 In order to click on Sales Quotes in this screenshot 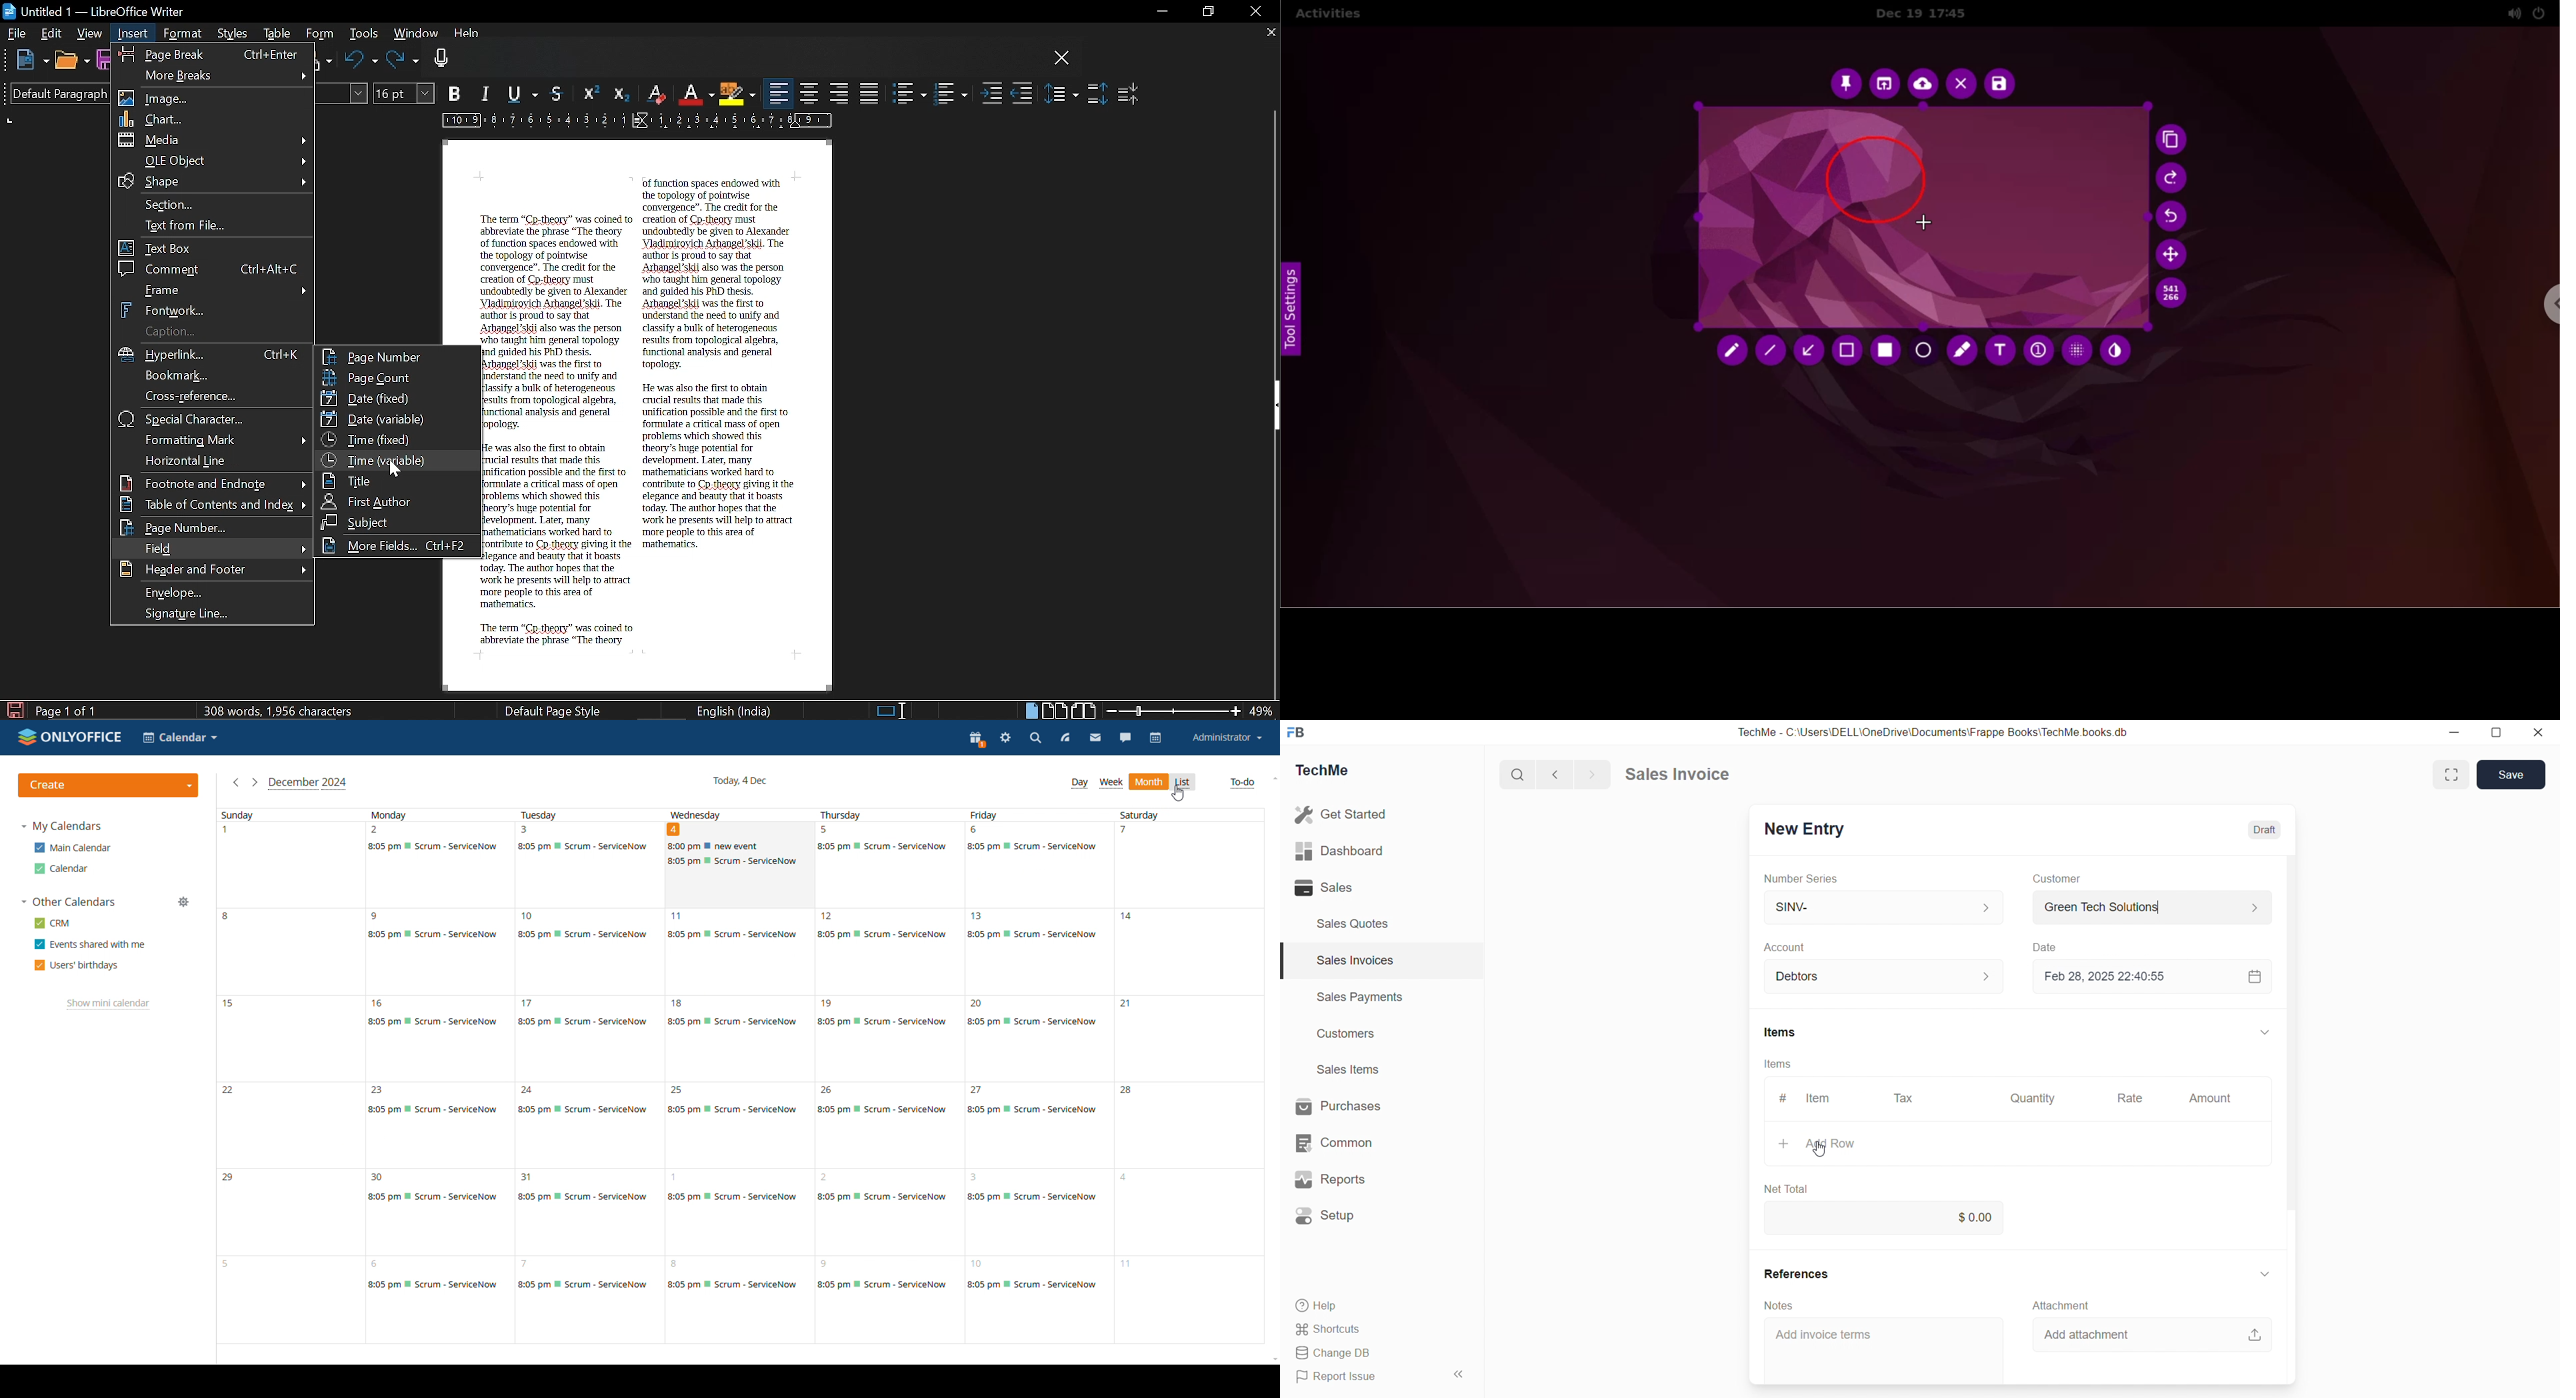, I will do `click(1354, 924)`.